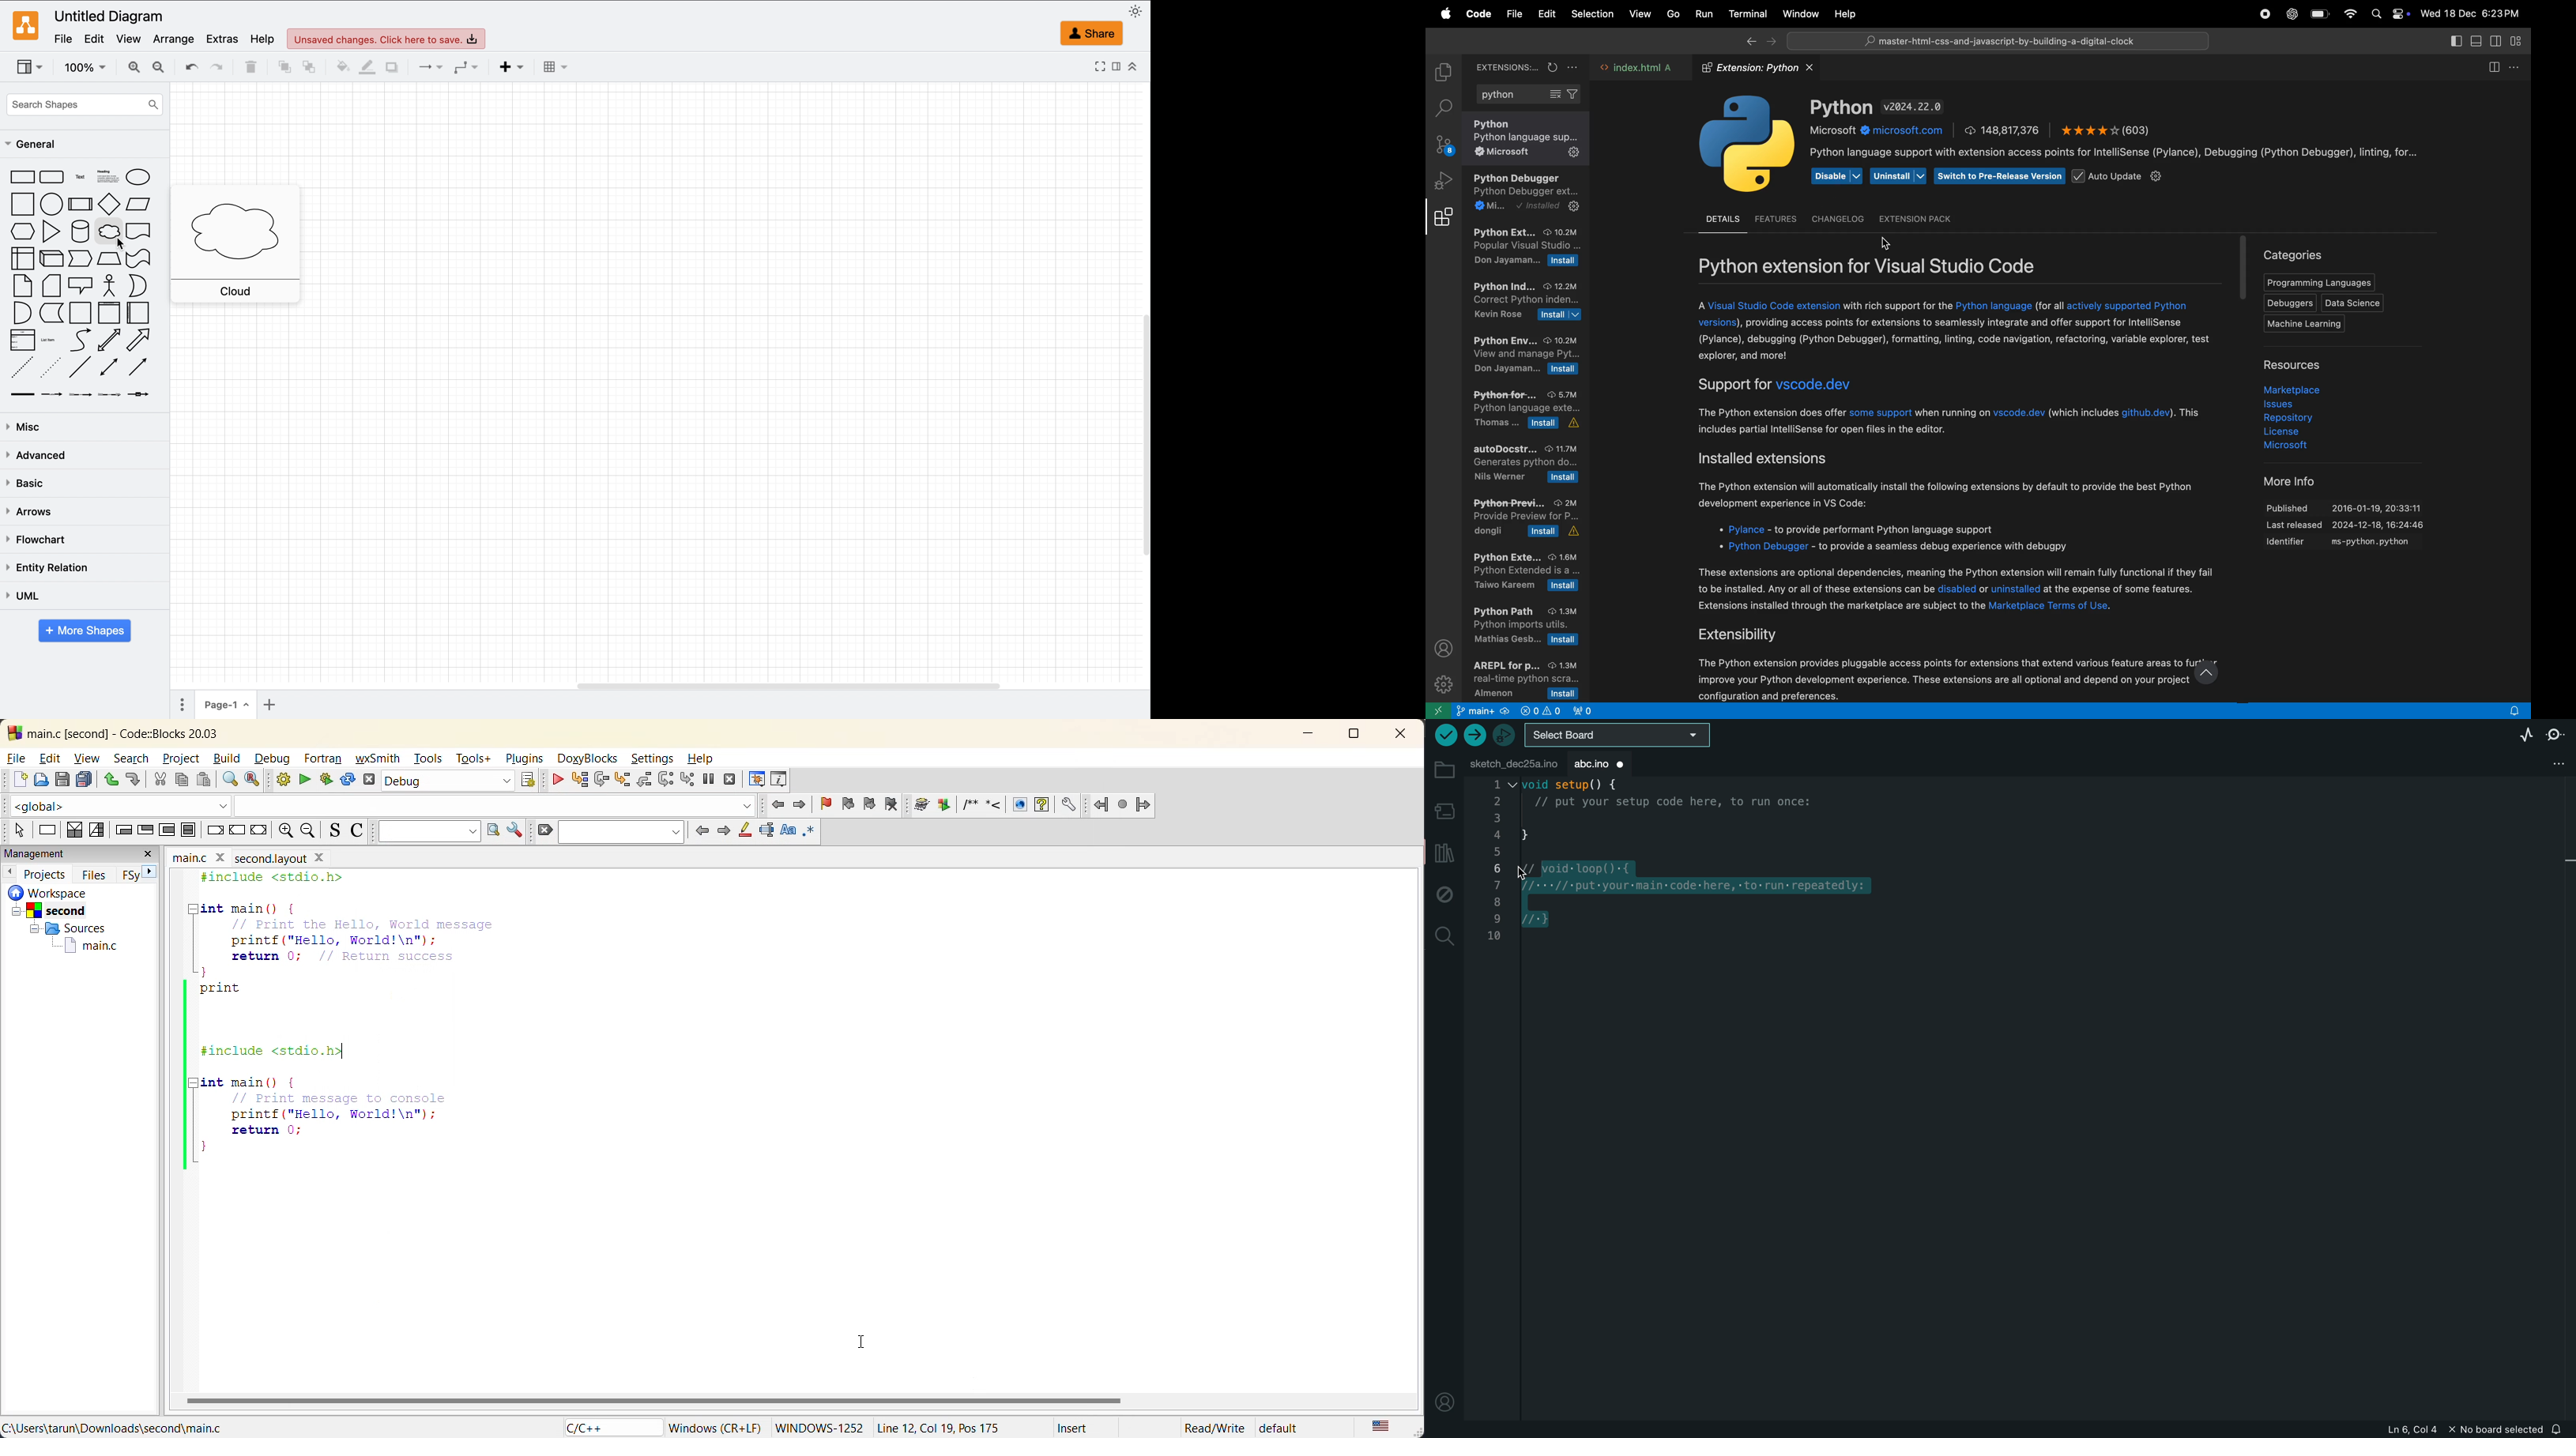 The width and height of the screenshot is (2576, 1456). What do you see at coordinates (145, 829) in the screenshot?
I see `exit condition loop` at bounding box center [145, 829].